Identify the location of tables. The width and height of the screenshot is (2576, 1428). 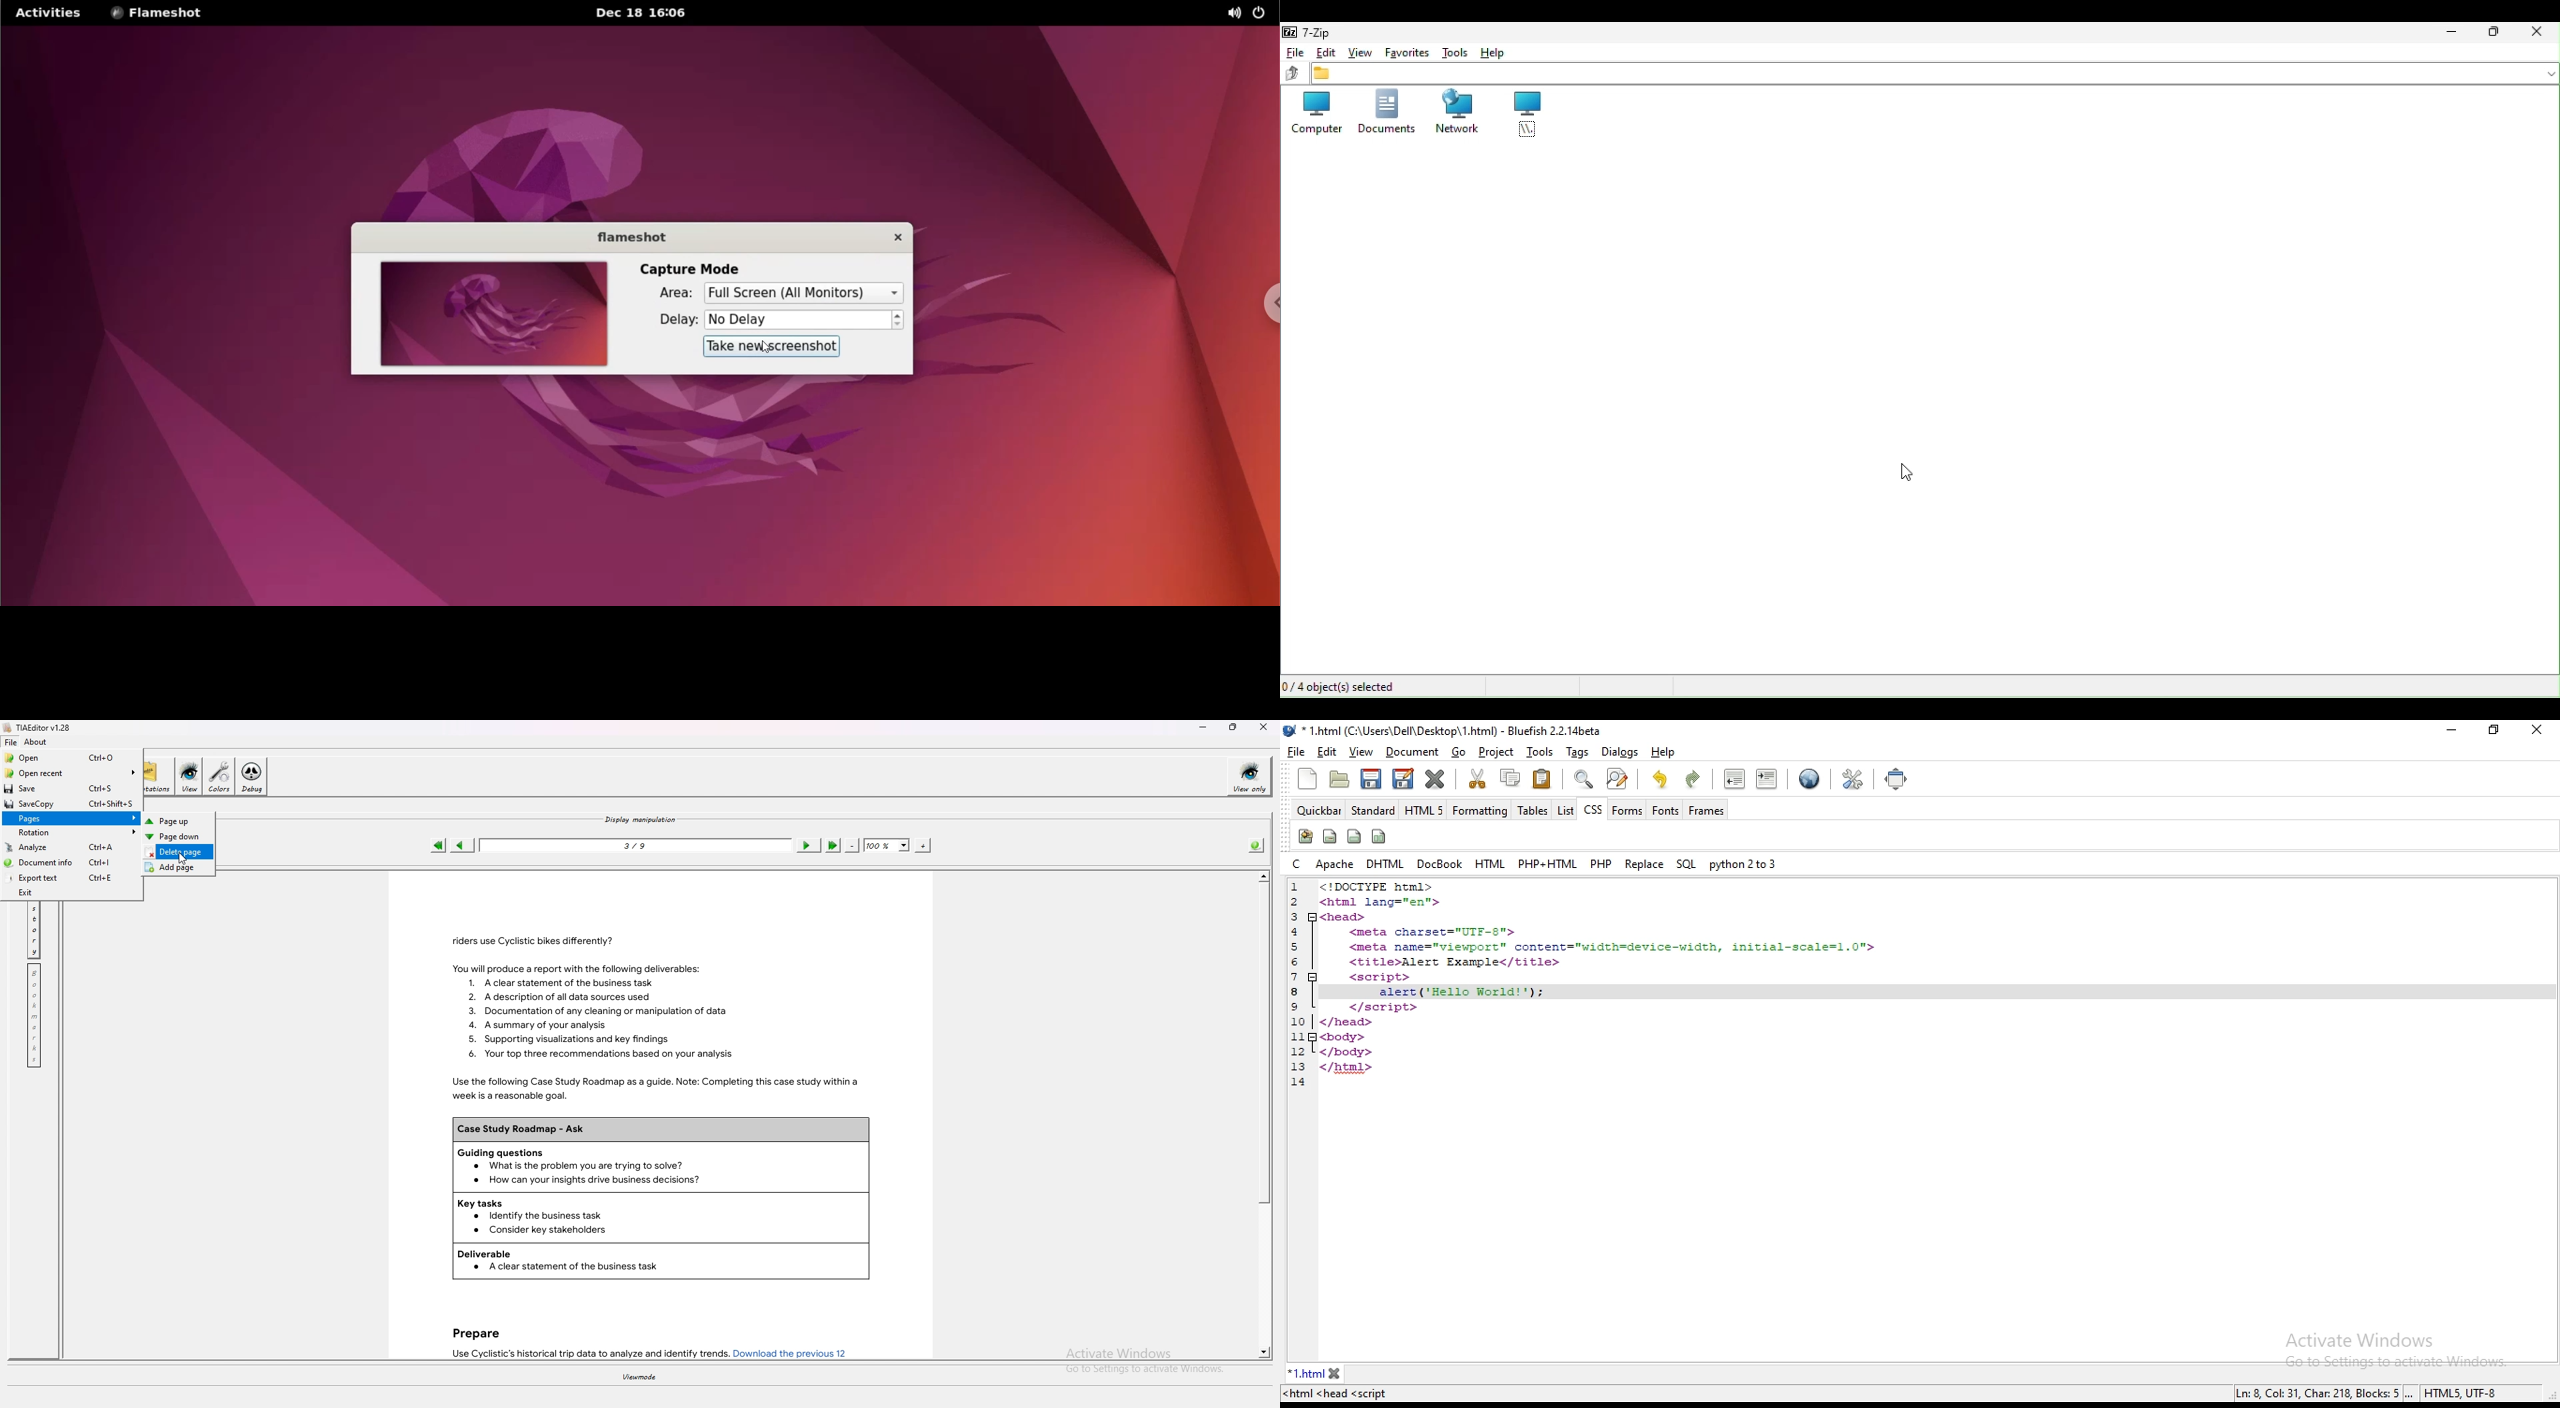
(1529, 811).